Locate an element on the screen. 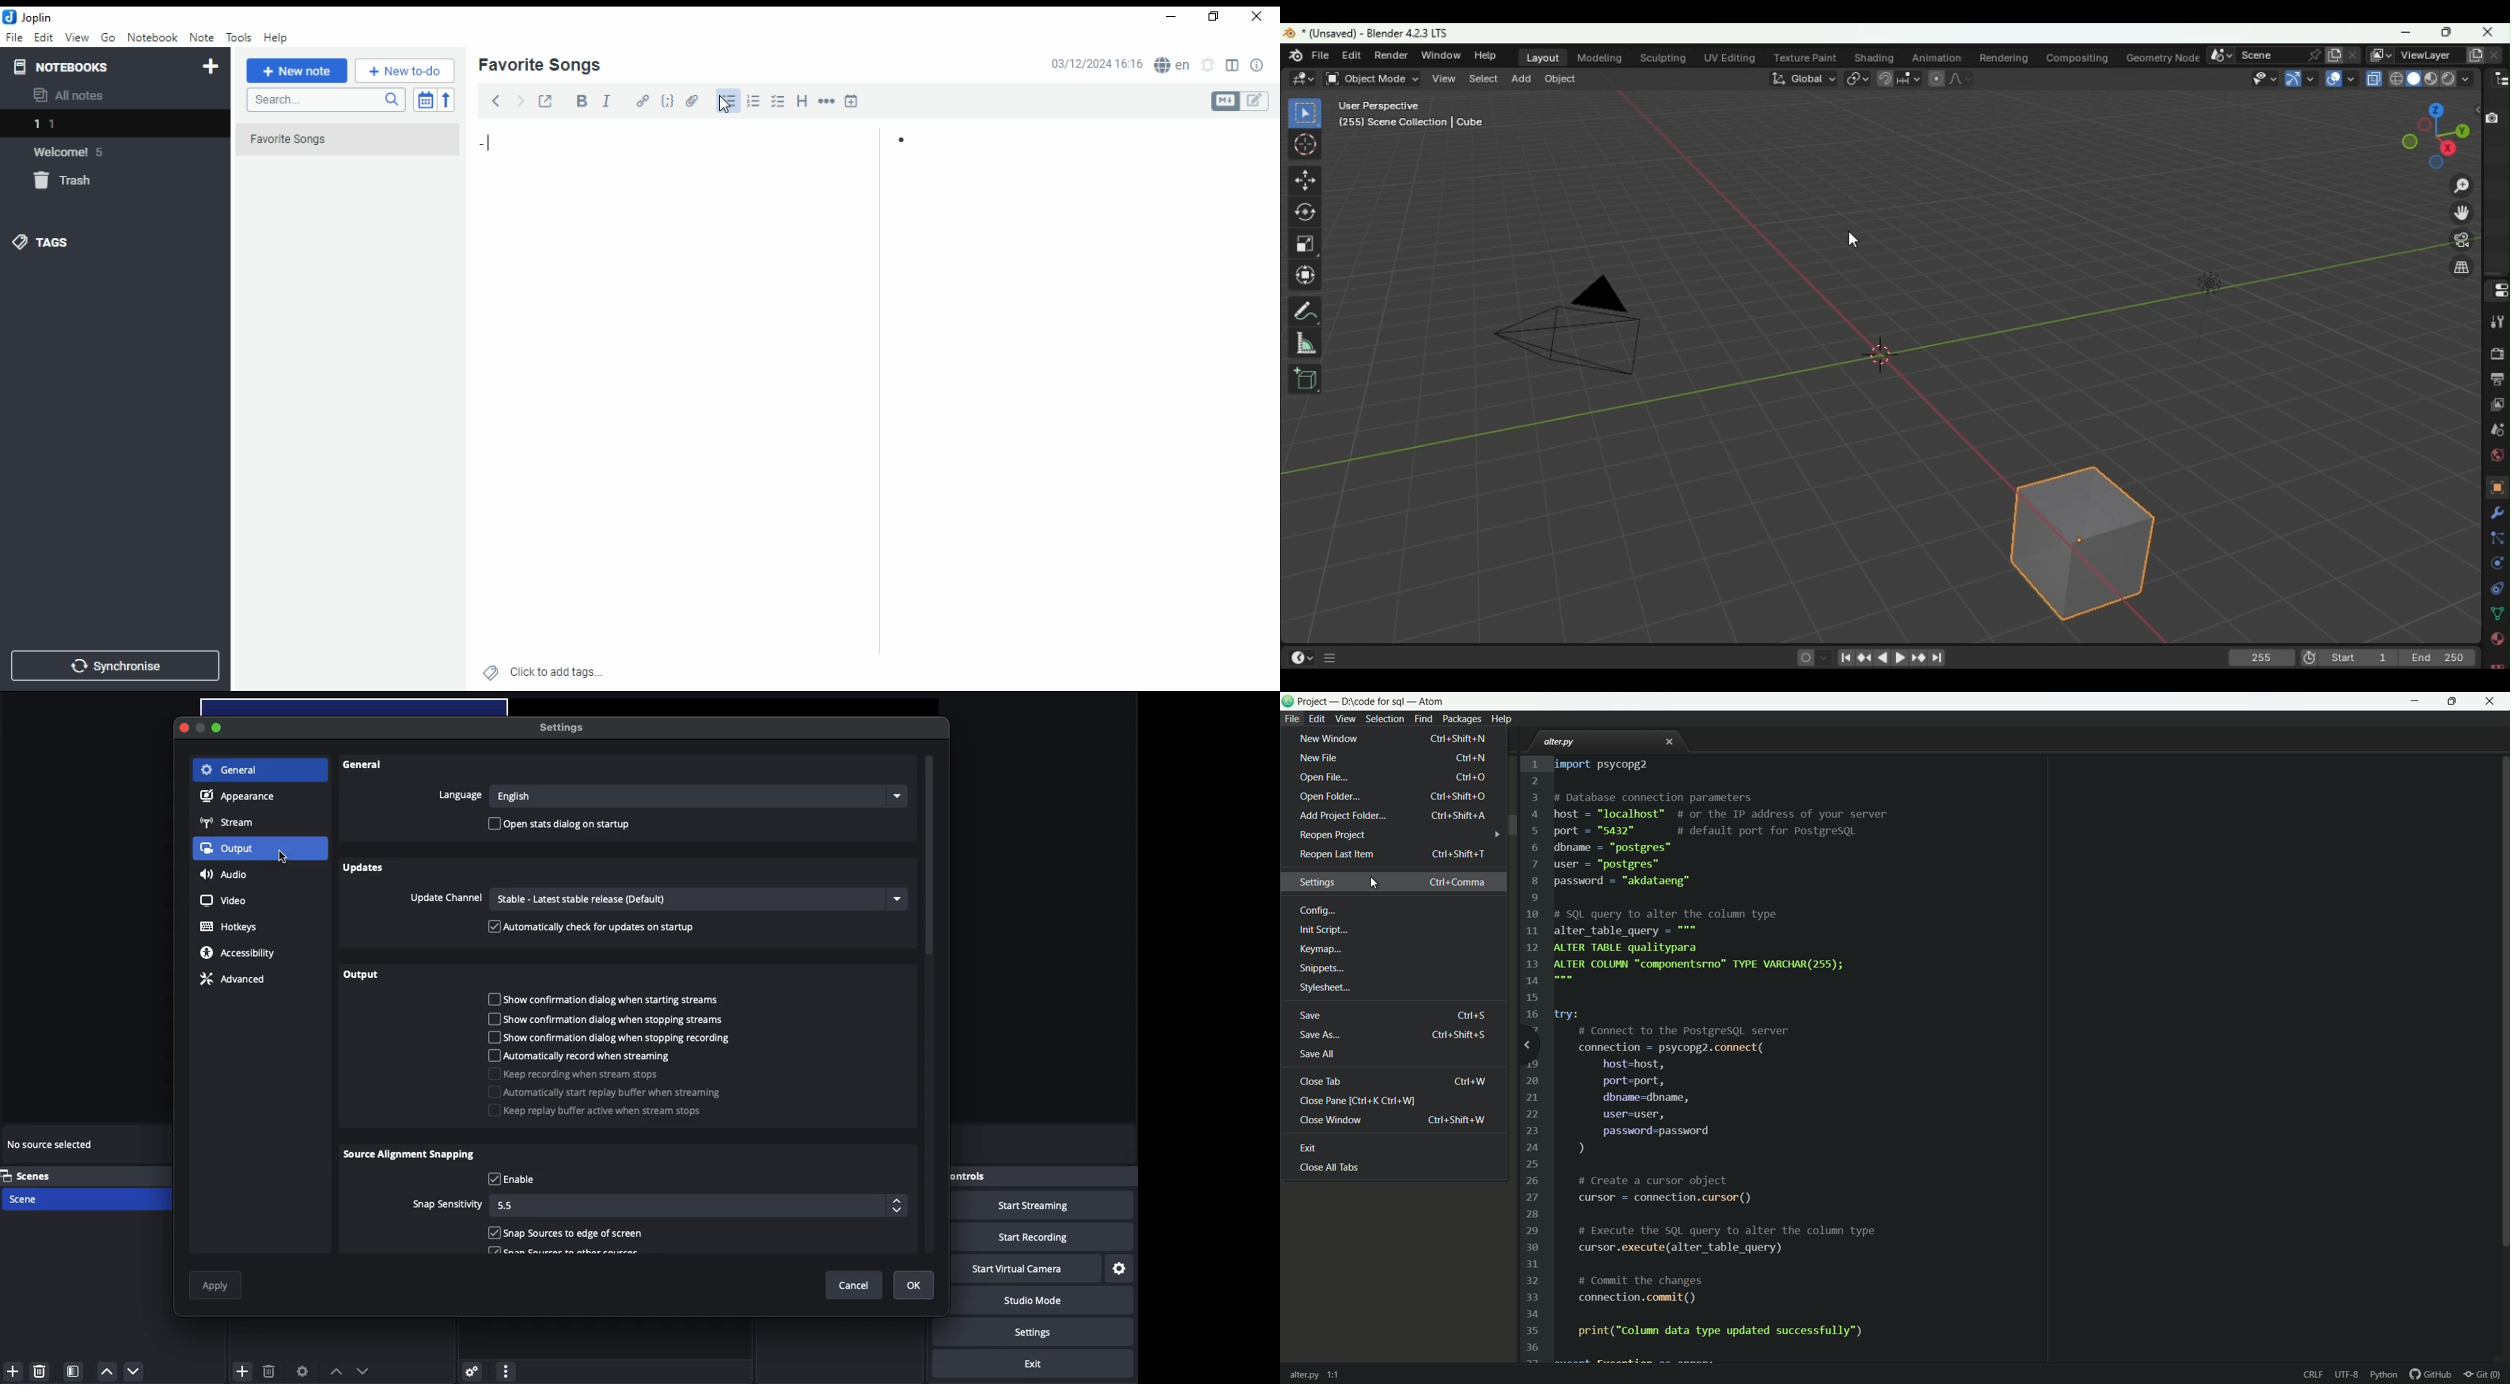 Image resolution: width=2520 pixels, height=1400 pixels. New to-do is located at coordinates (405, 71).